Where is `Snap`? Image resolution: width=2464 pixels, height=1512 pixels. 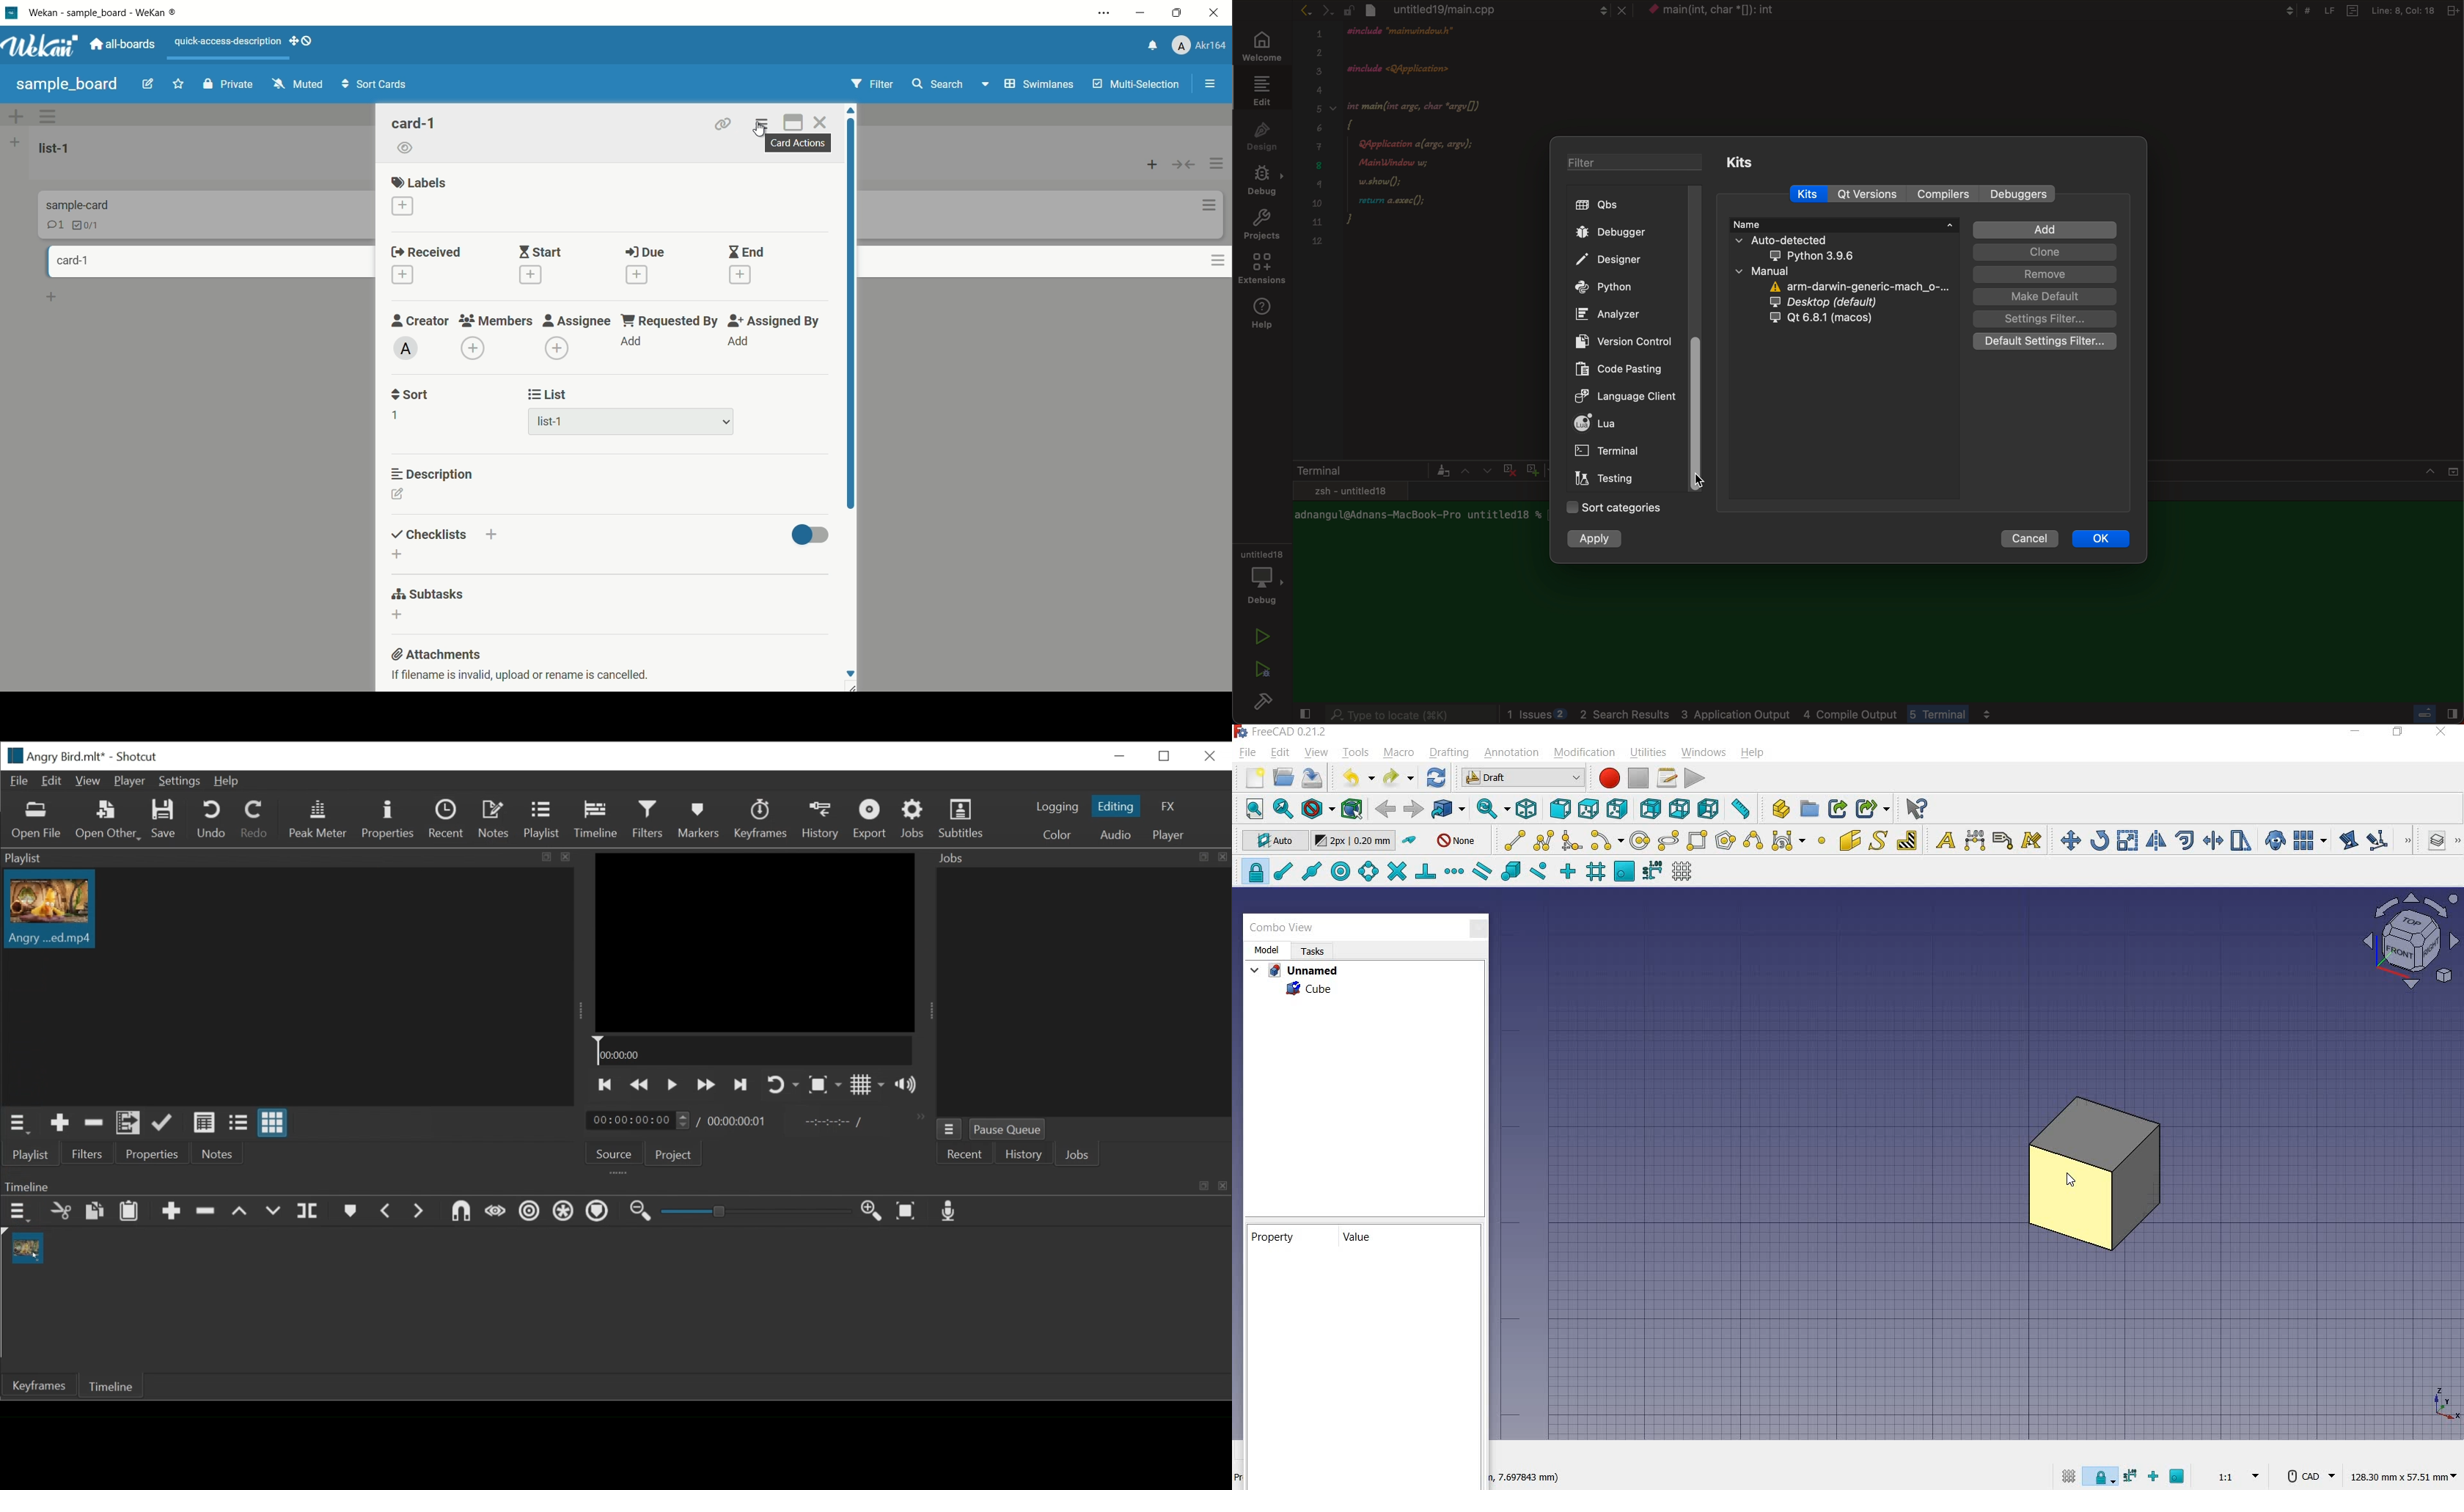 Snap is located at coordinates (561, 1212).